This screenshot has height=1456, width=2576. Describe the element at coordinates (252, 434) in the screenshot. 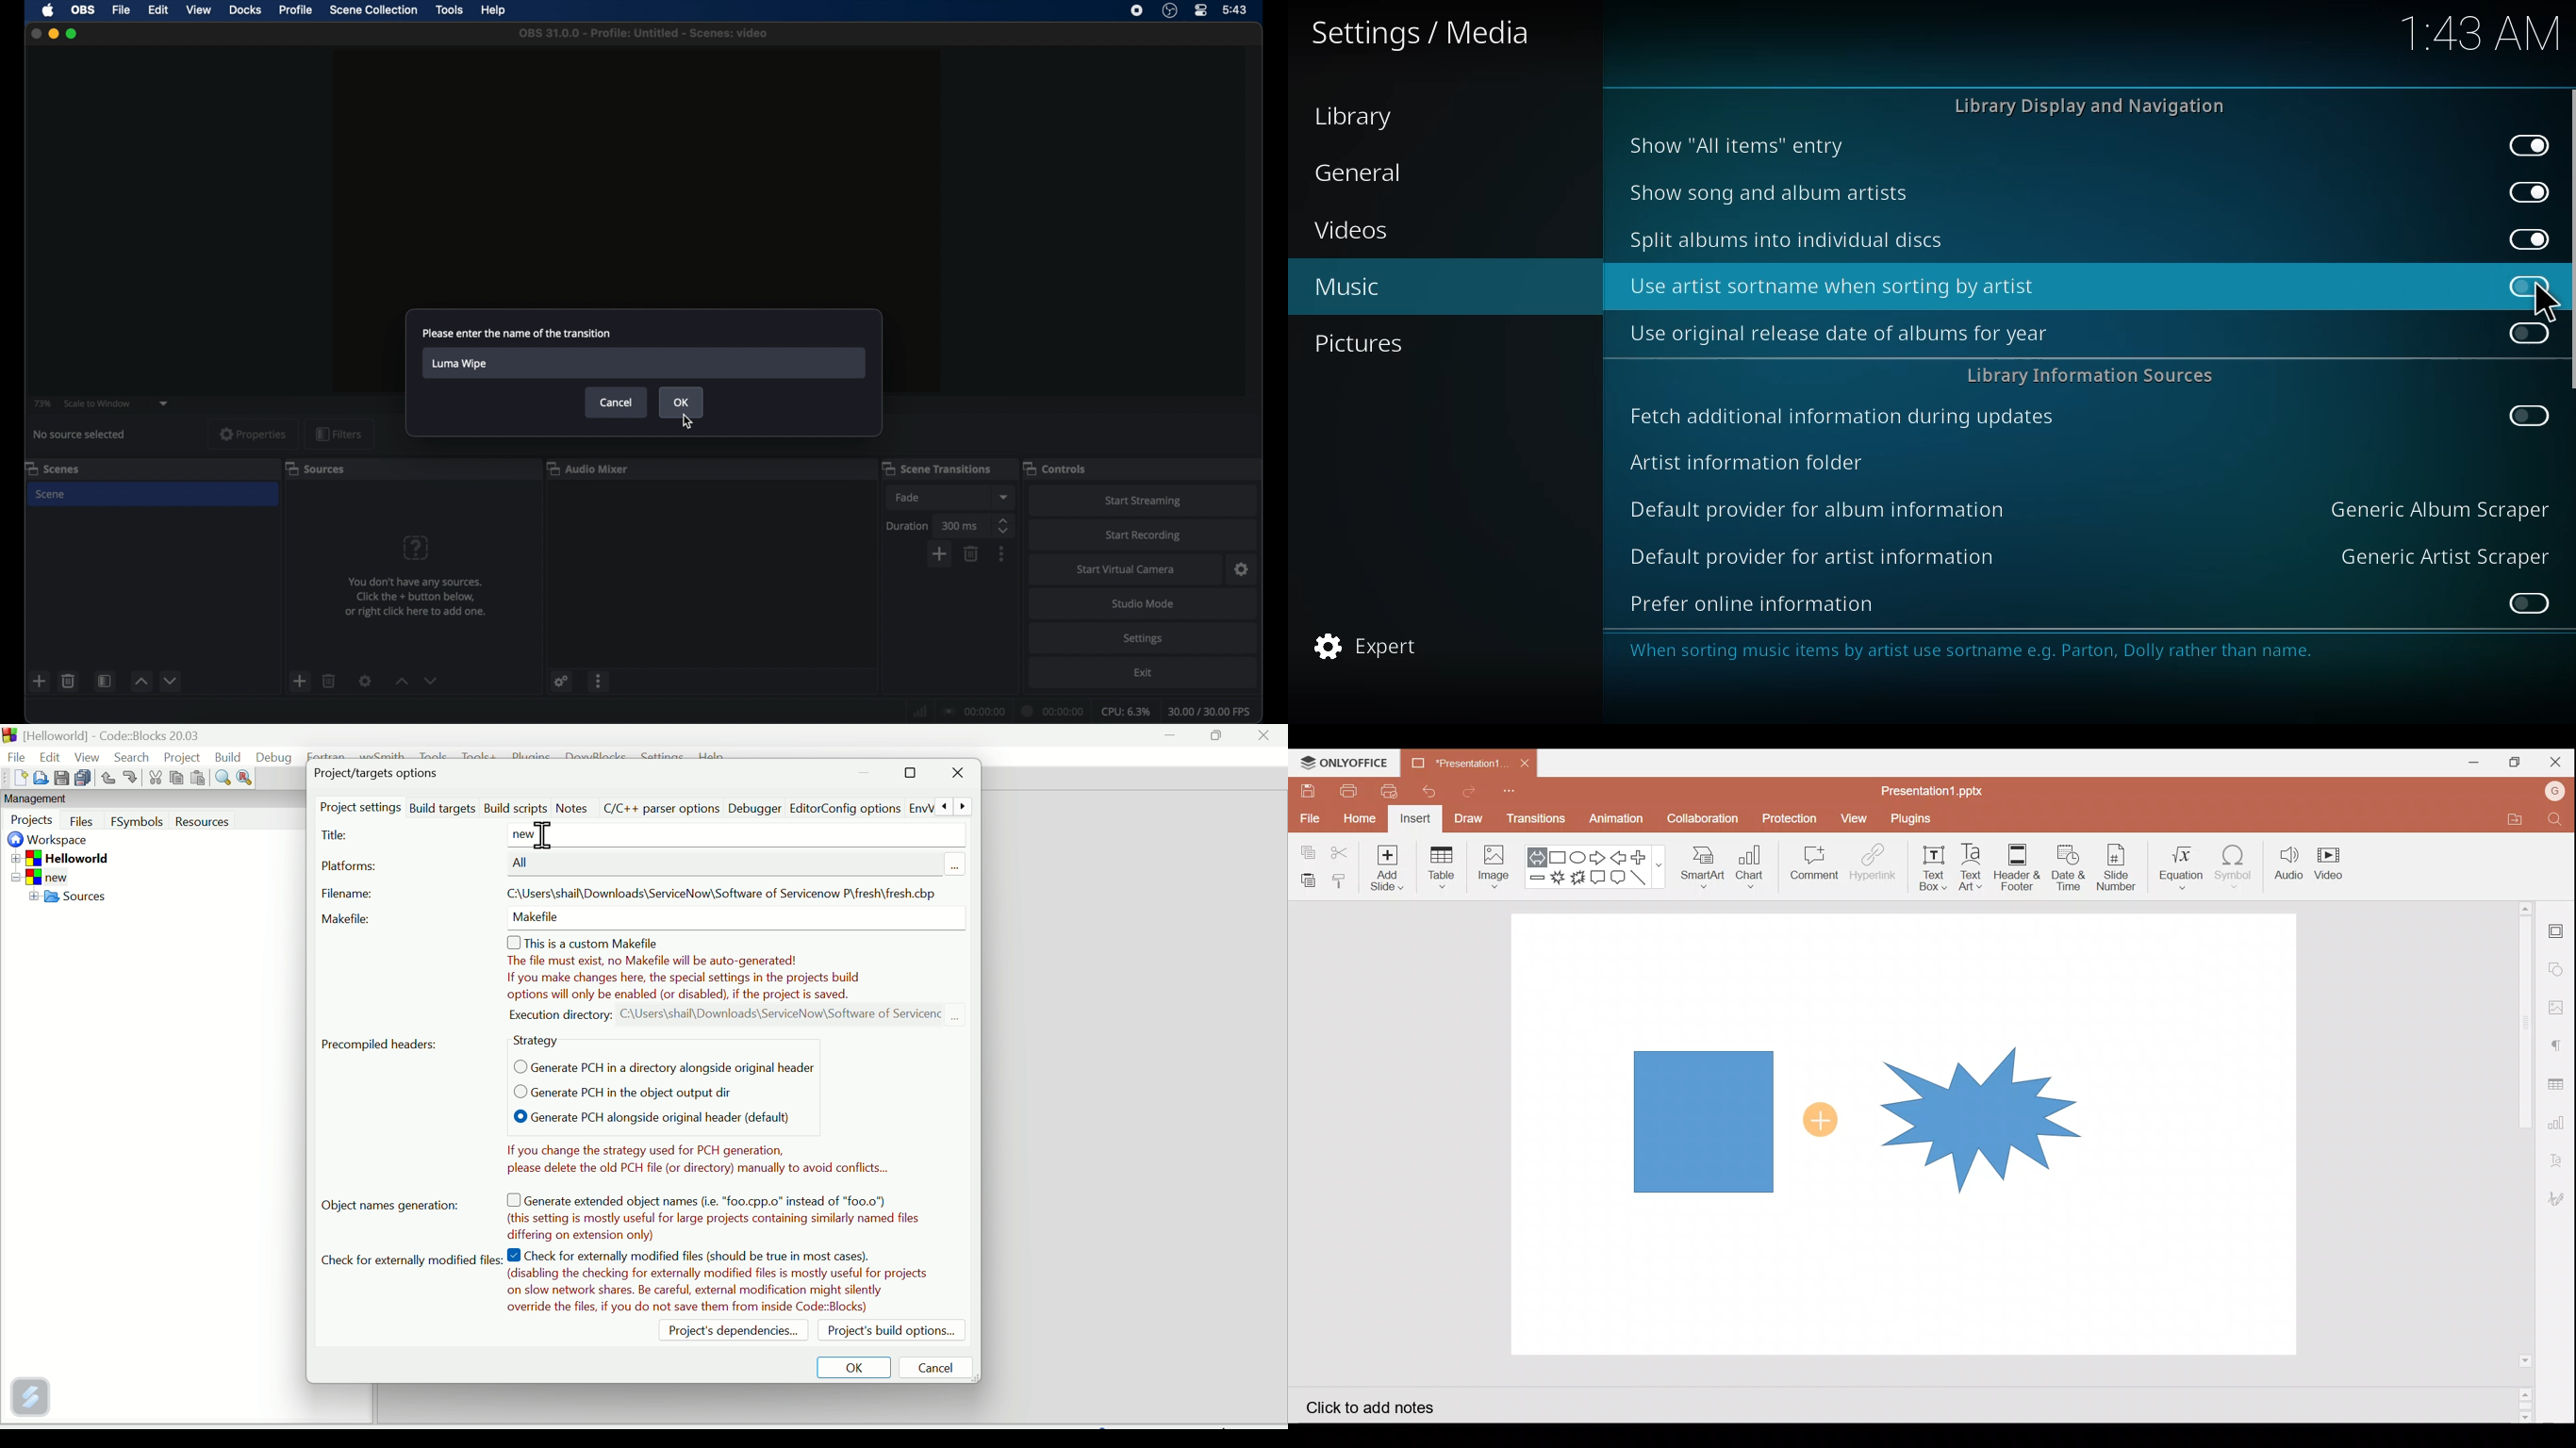

I see `properties` at that location.